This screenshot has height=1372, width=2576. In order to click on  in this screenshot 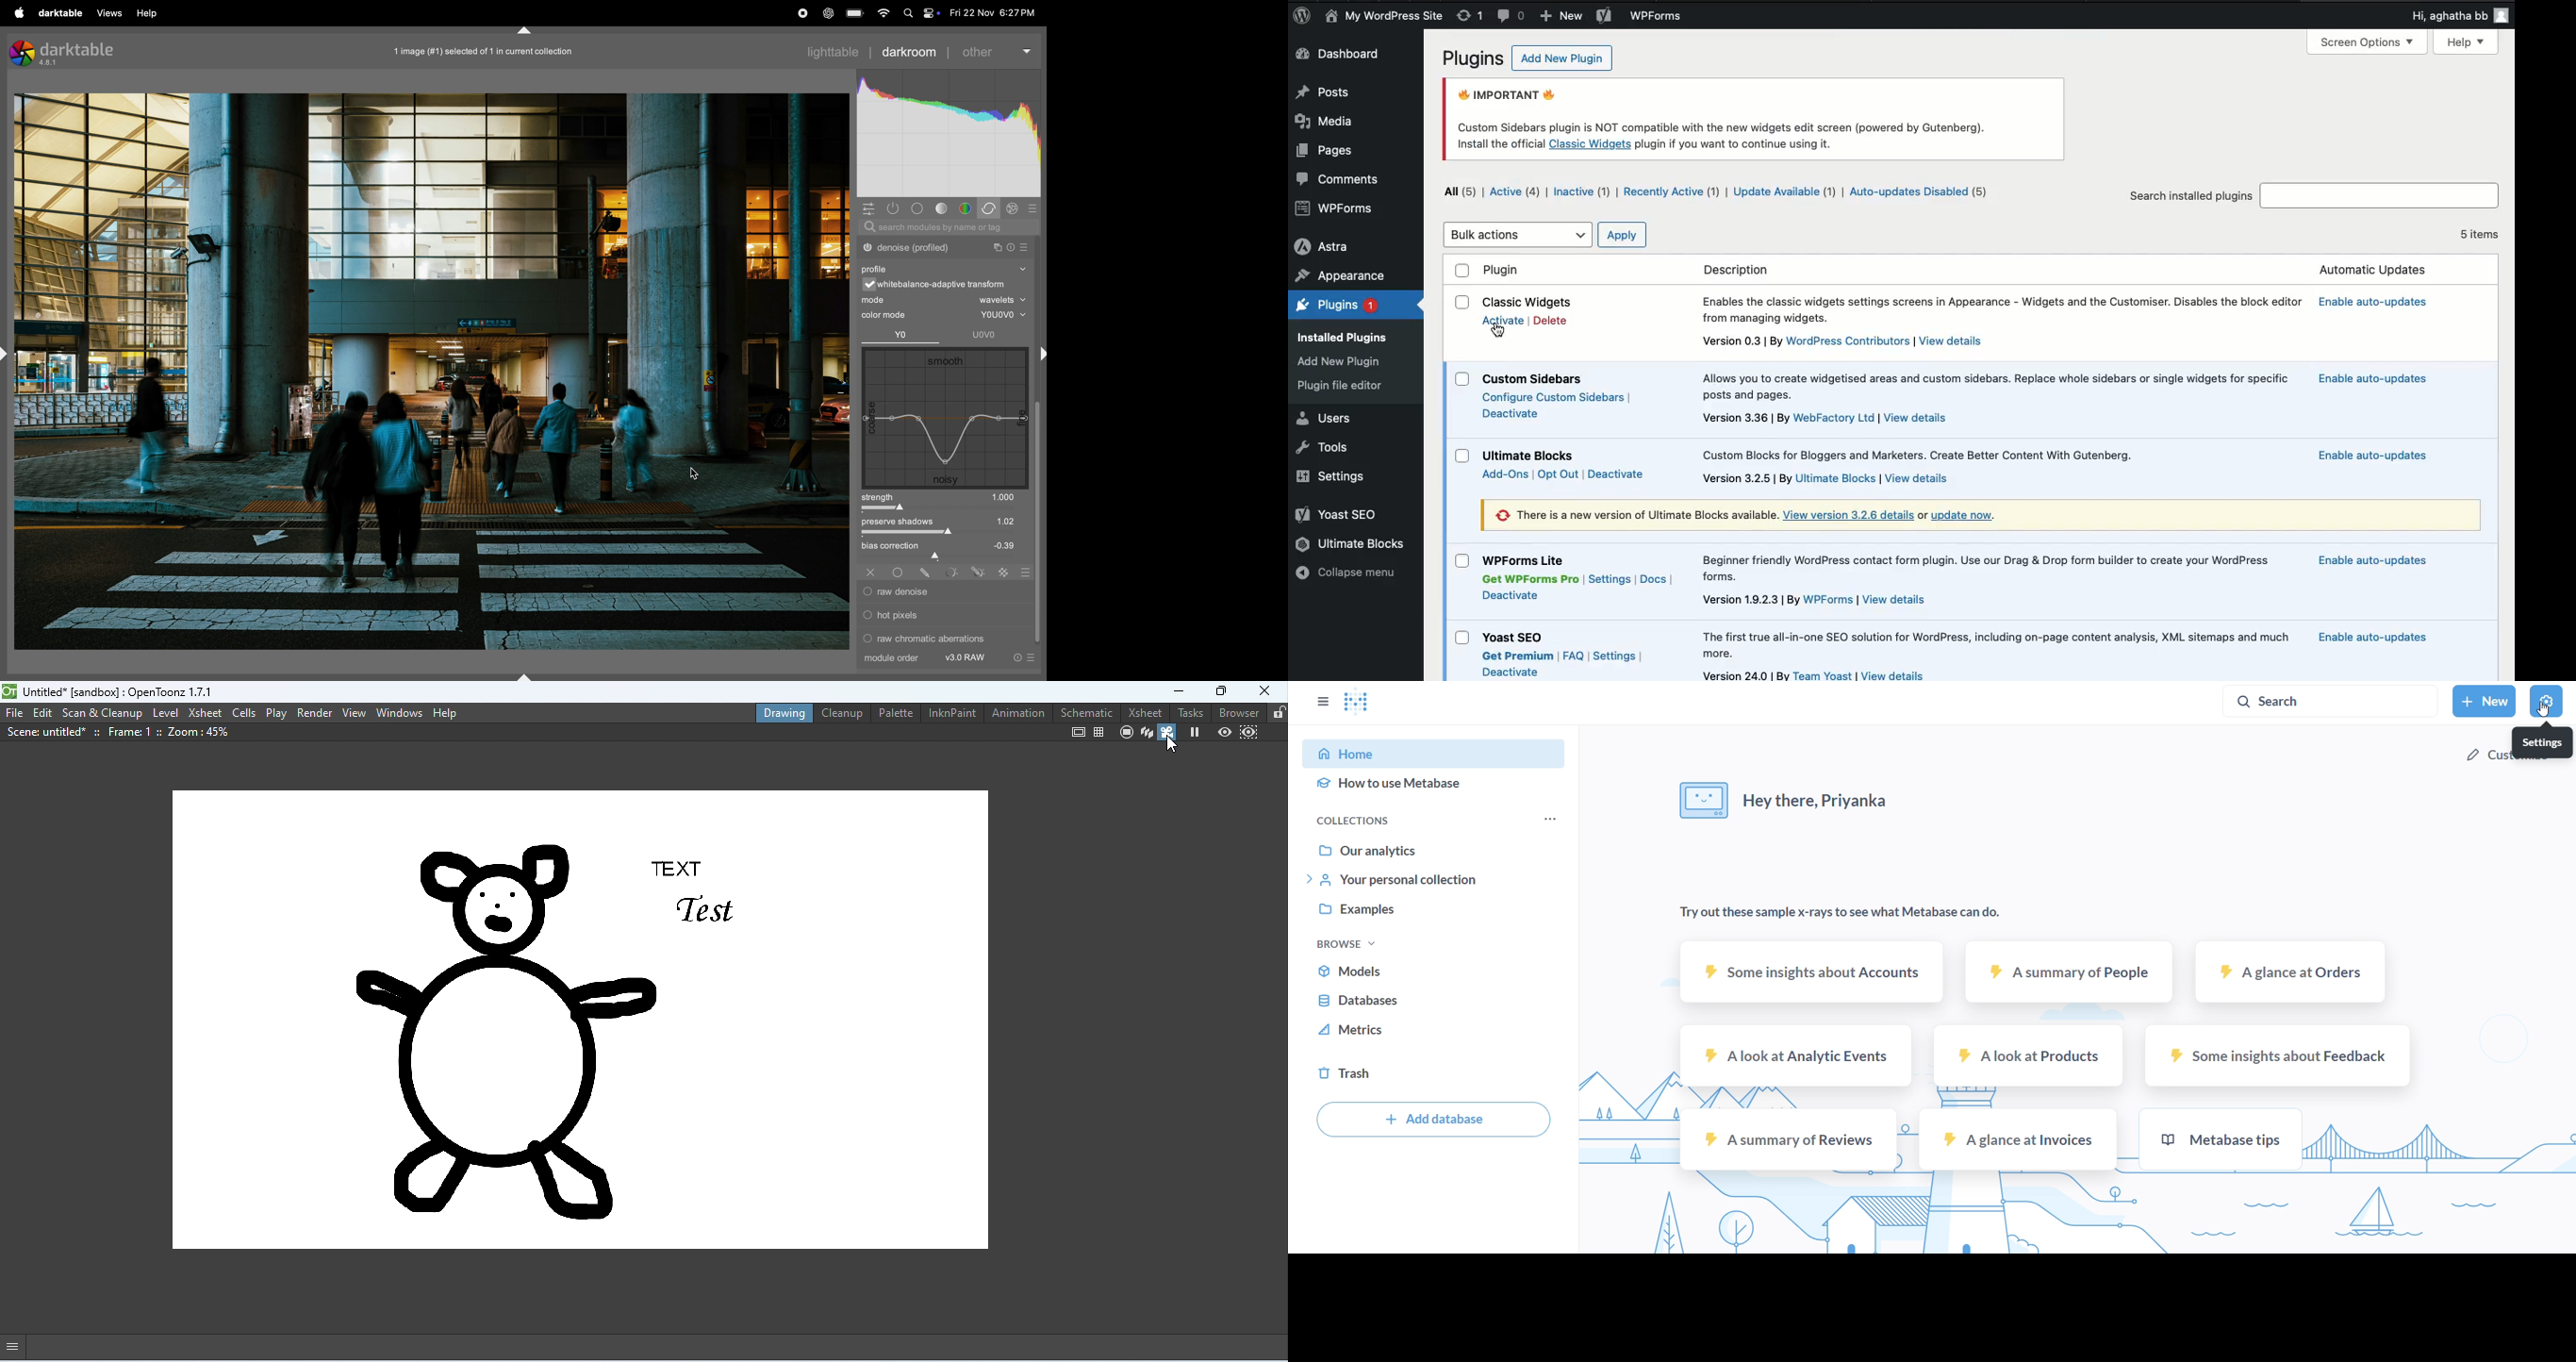, I will do `click(1537, 559)`.